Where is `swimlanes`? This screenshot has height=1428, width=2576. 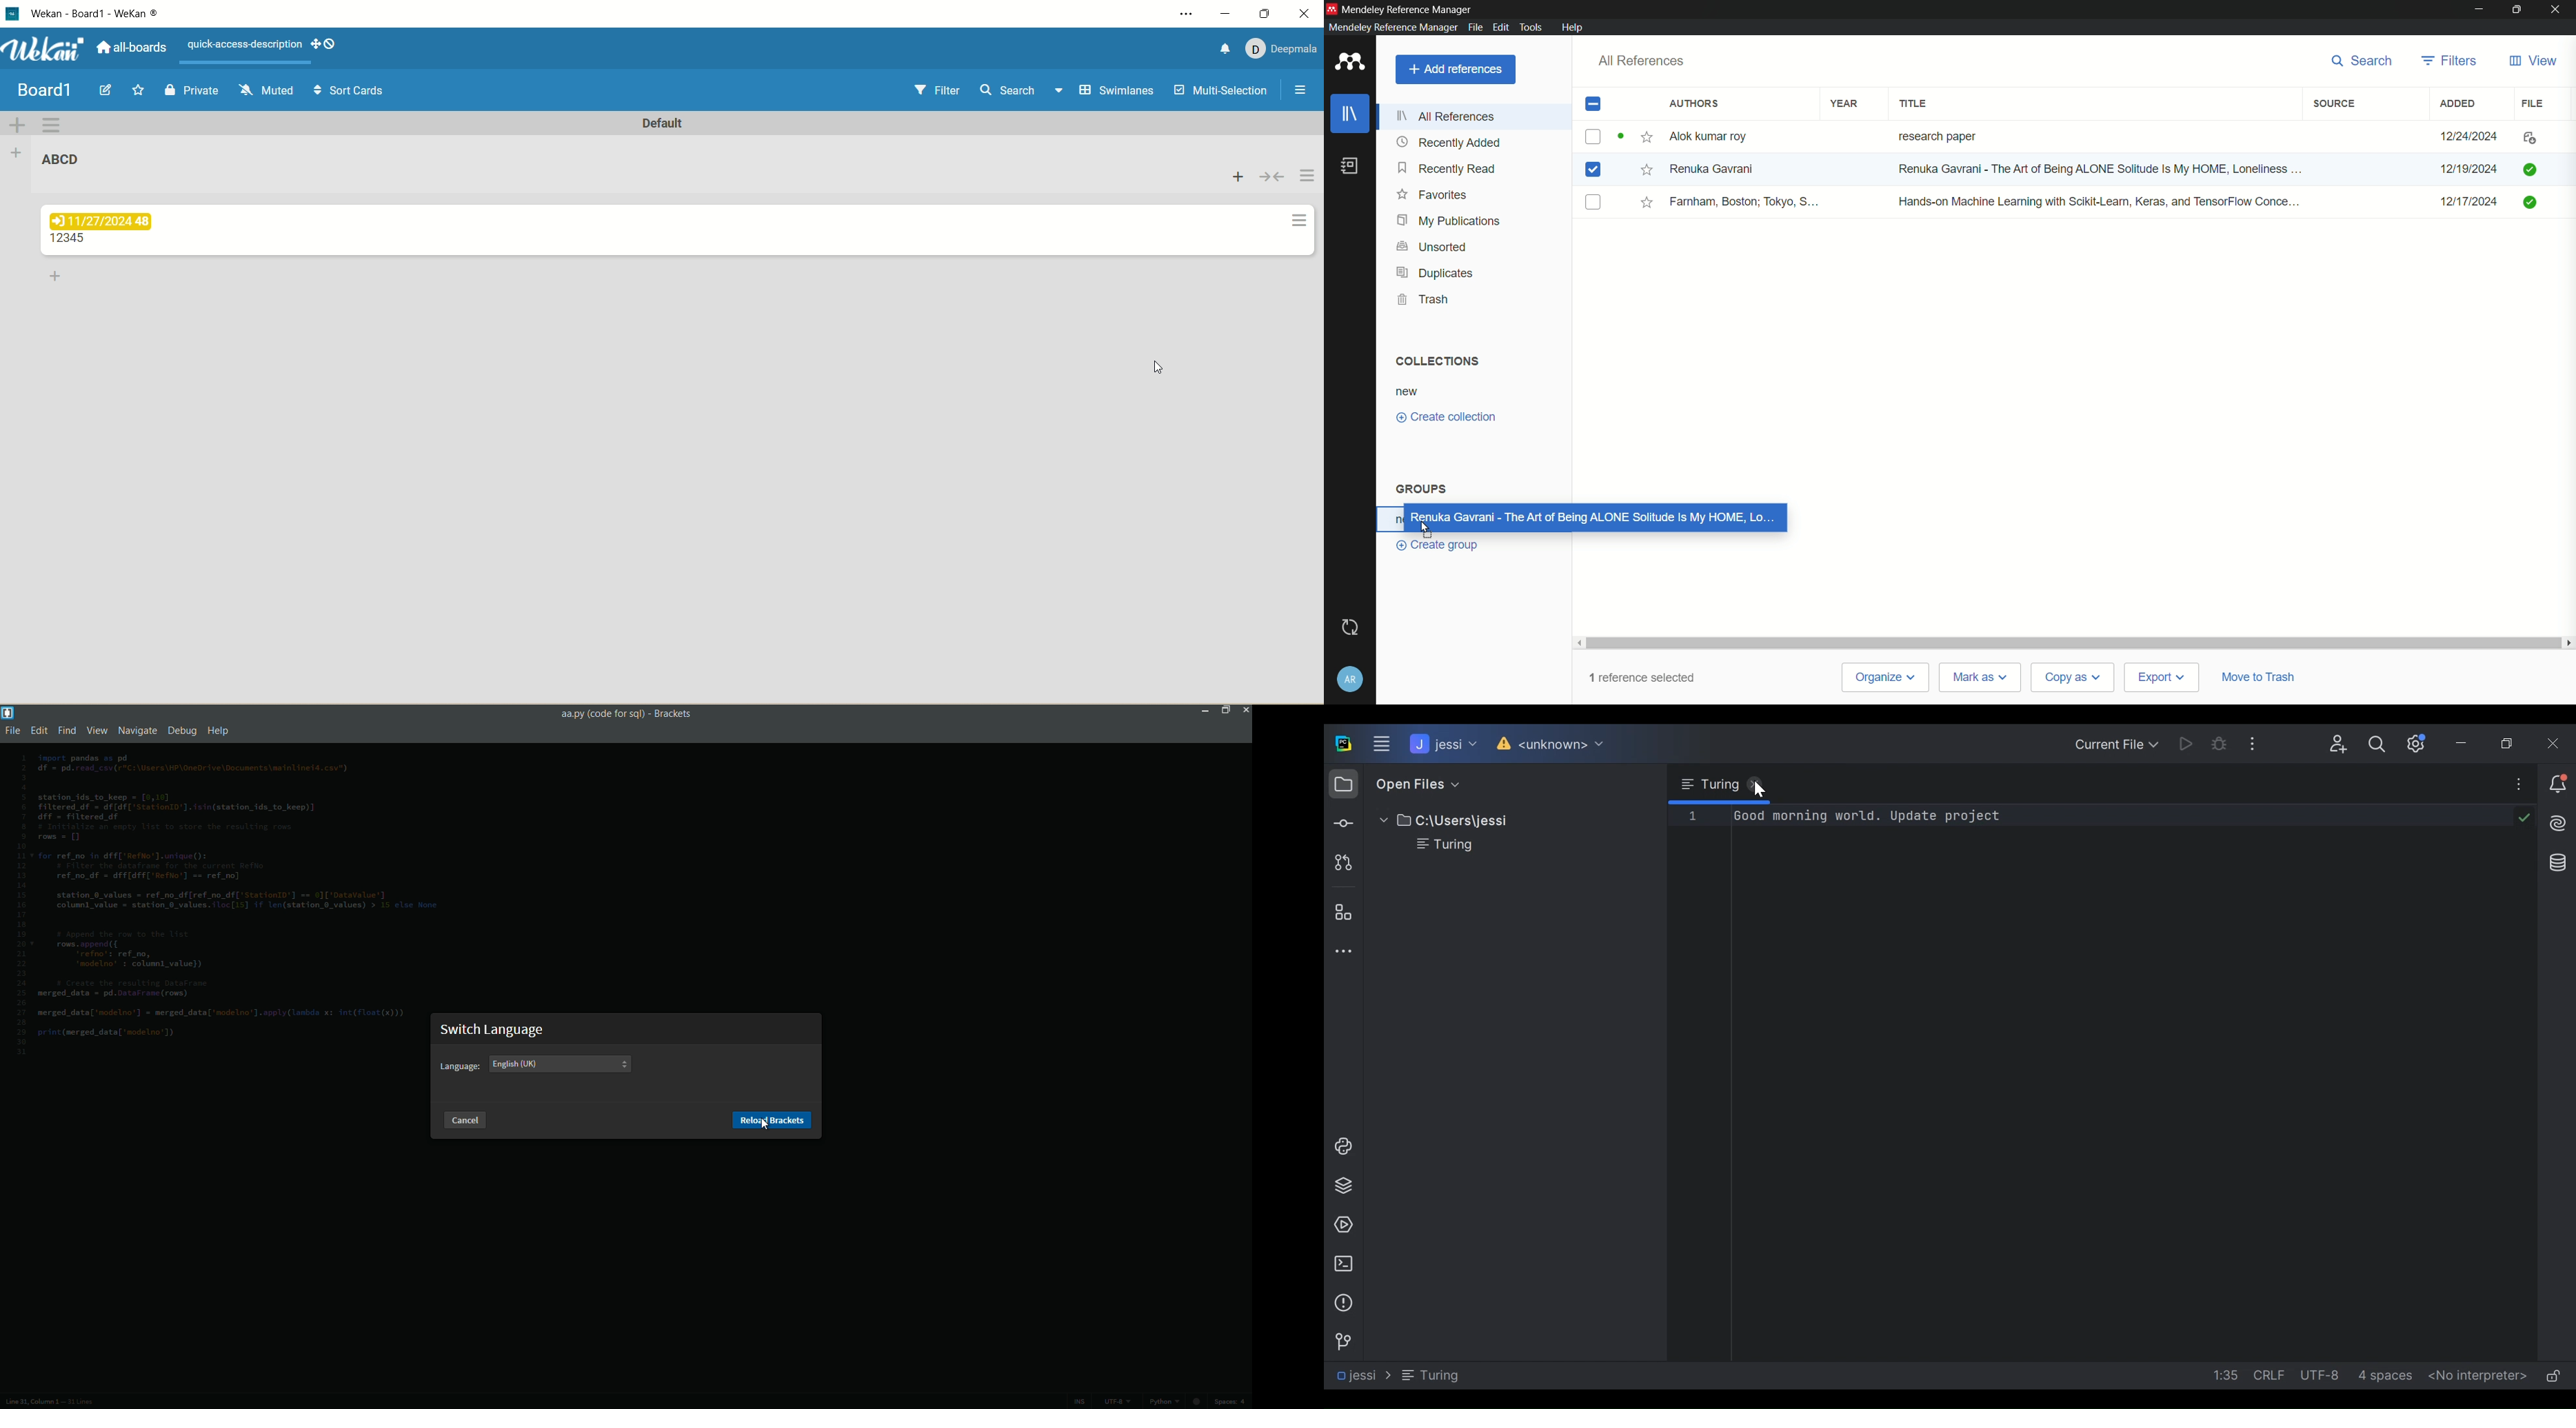 swimlanes is located at coordinates (1120, 91).